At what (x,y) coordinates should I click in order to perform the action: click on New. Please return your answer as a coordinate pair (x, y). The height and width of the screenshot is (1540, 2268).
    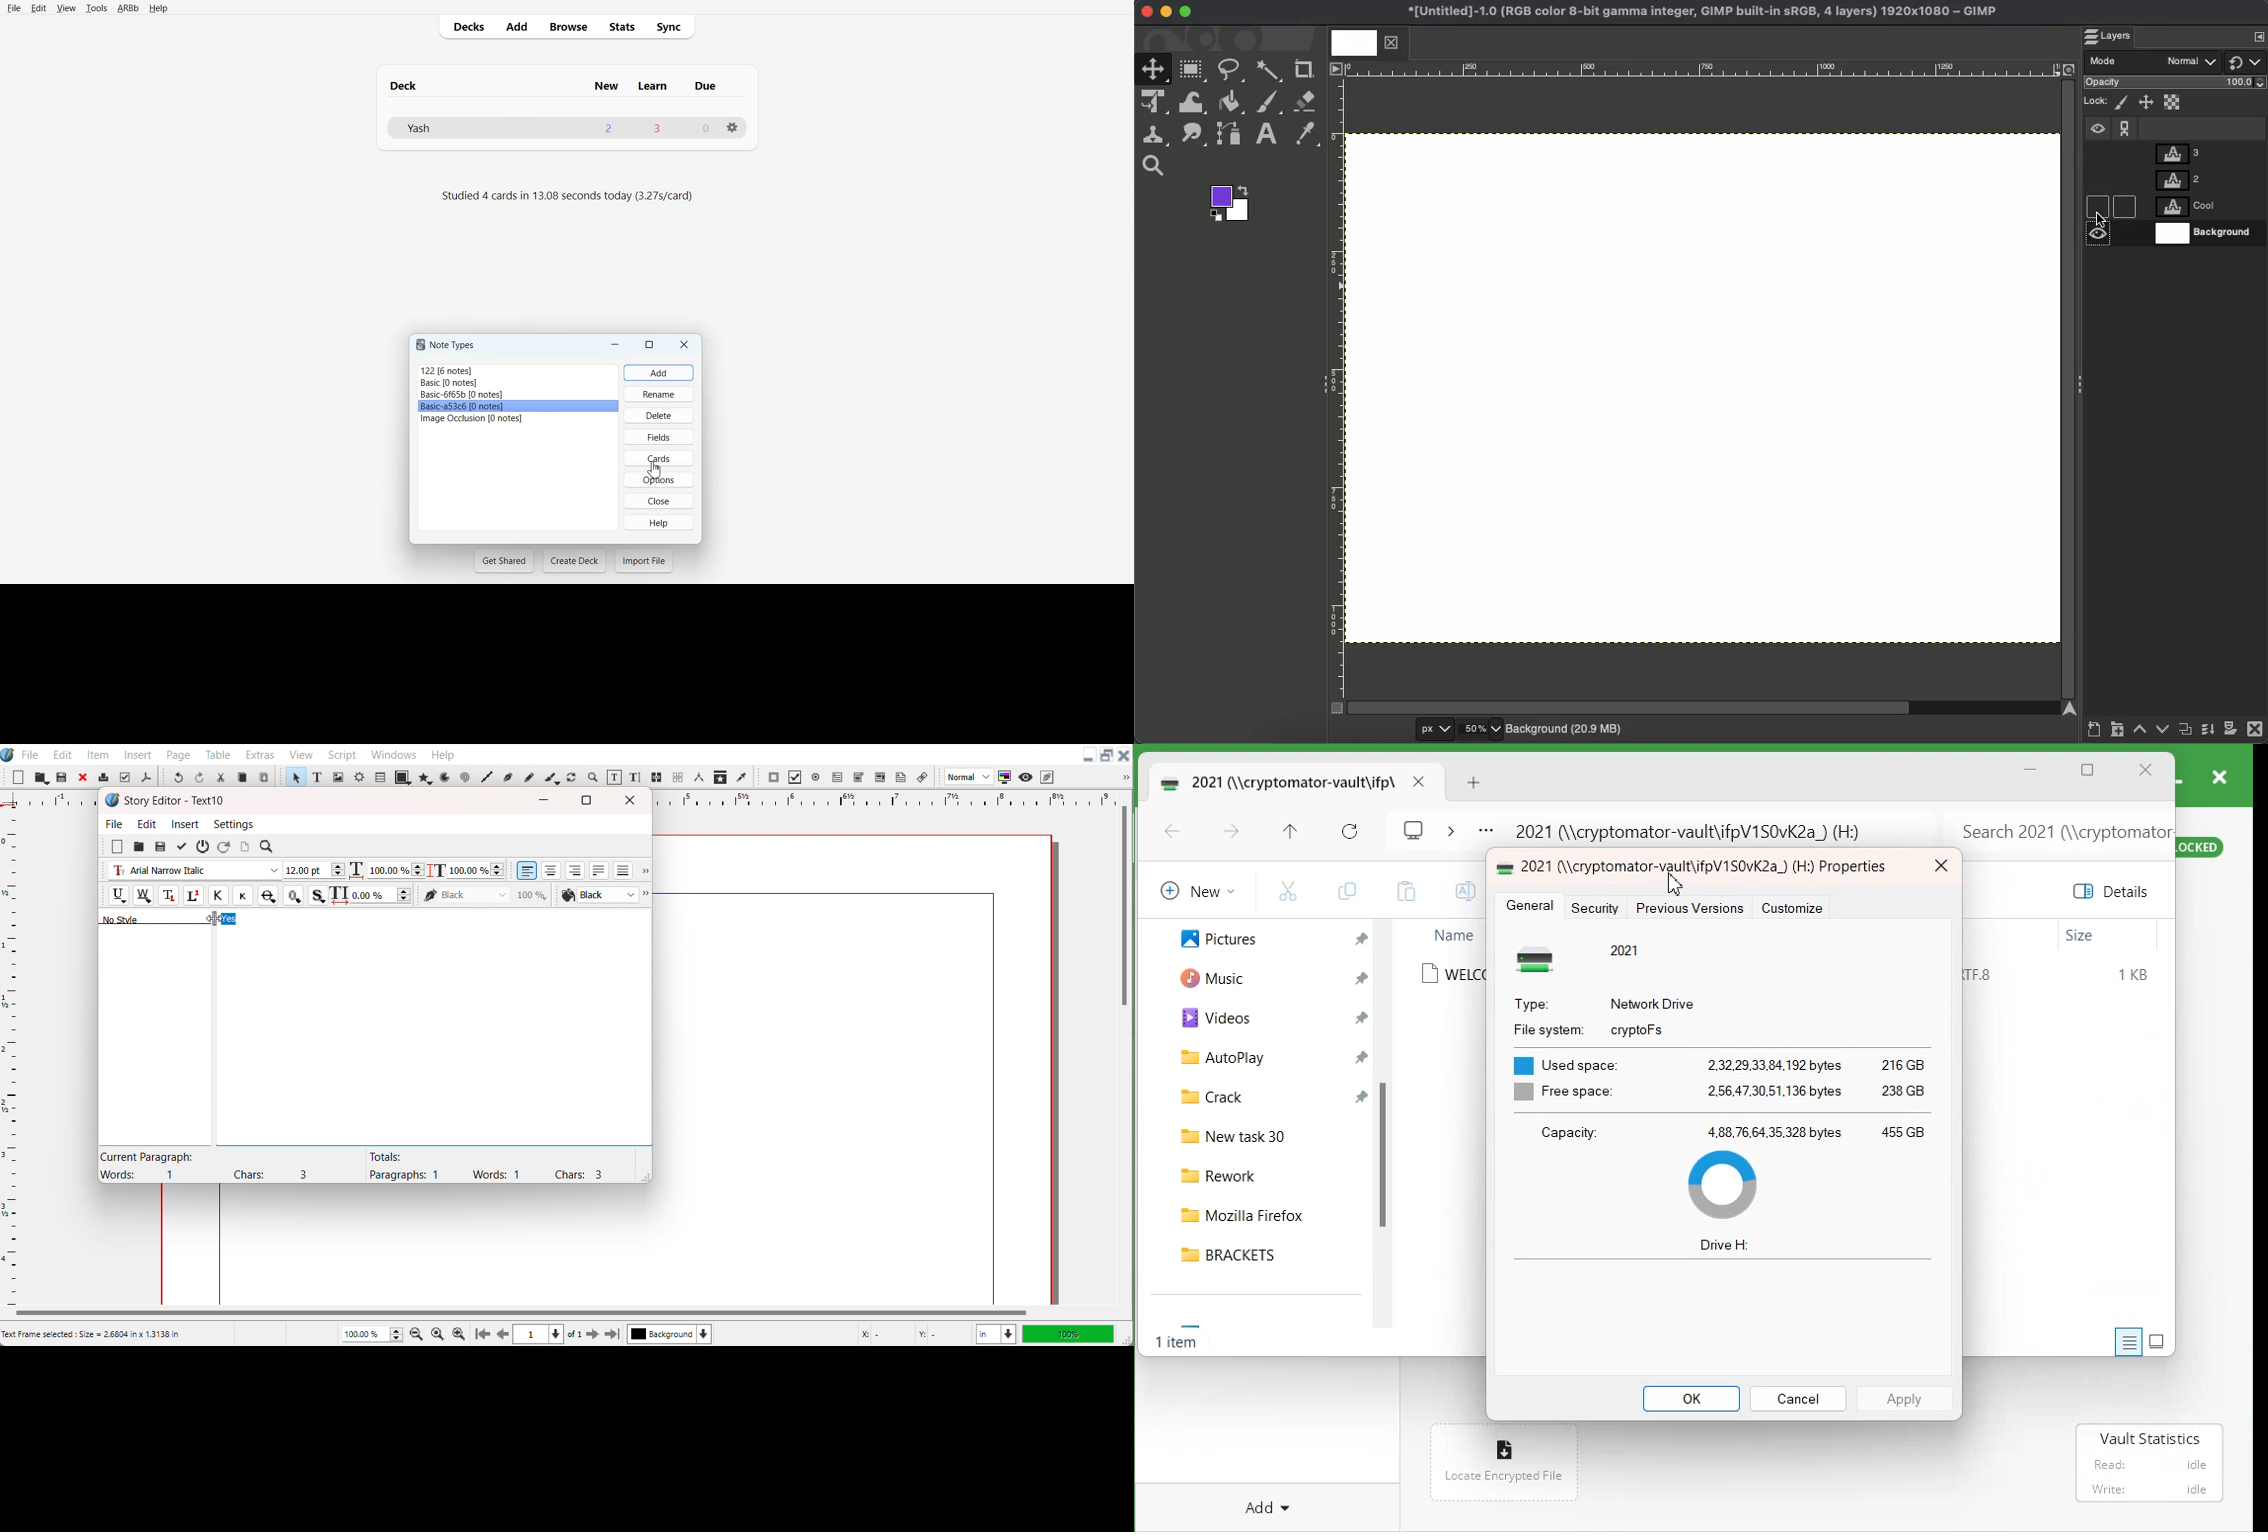
    Looking at the image, I should click on (1194, 890).